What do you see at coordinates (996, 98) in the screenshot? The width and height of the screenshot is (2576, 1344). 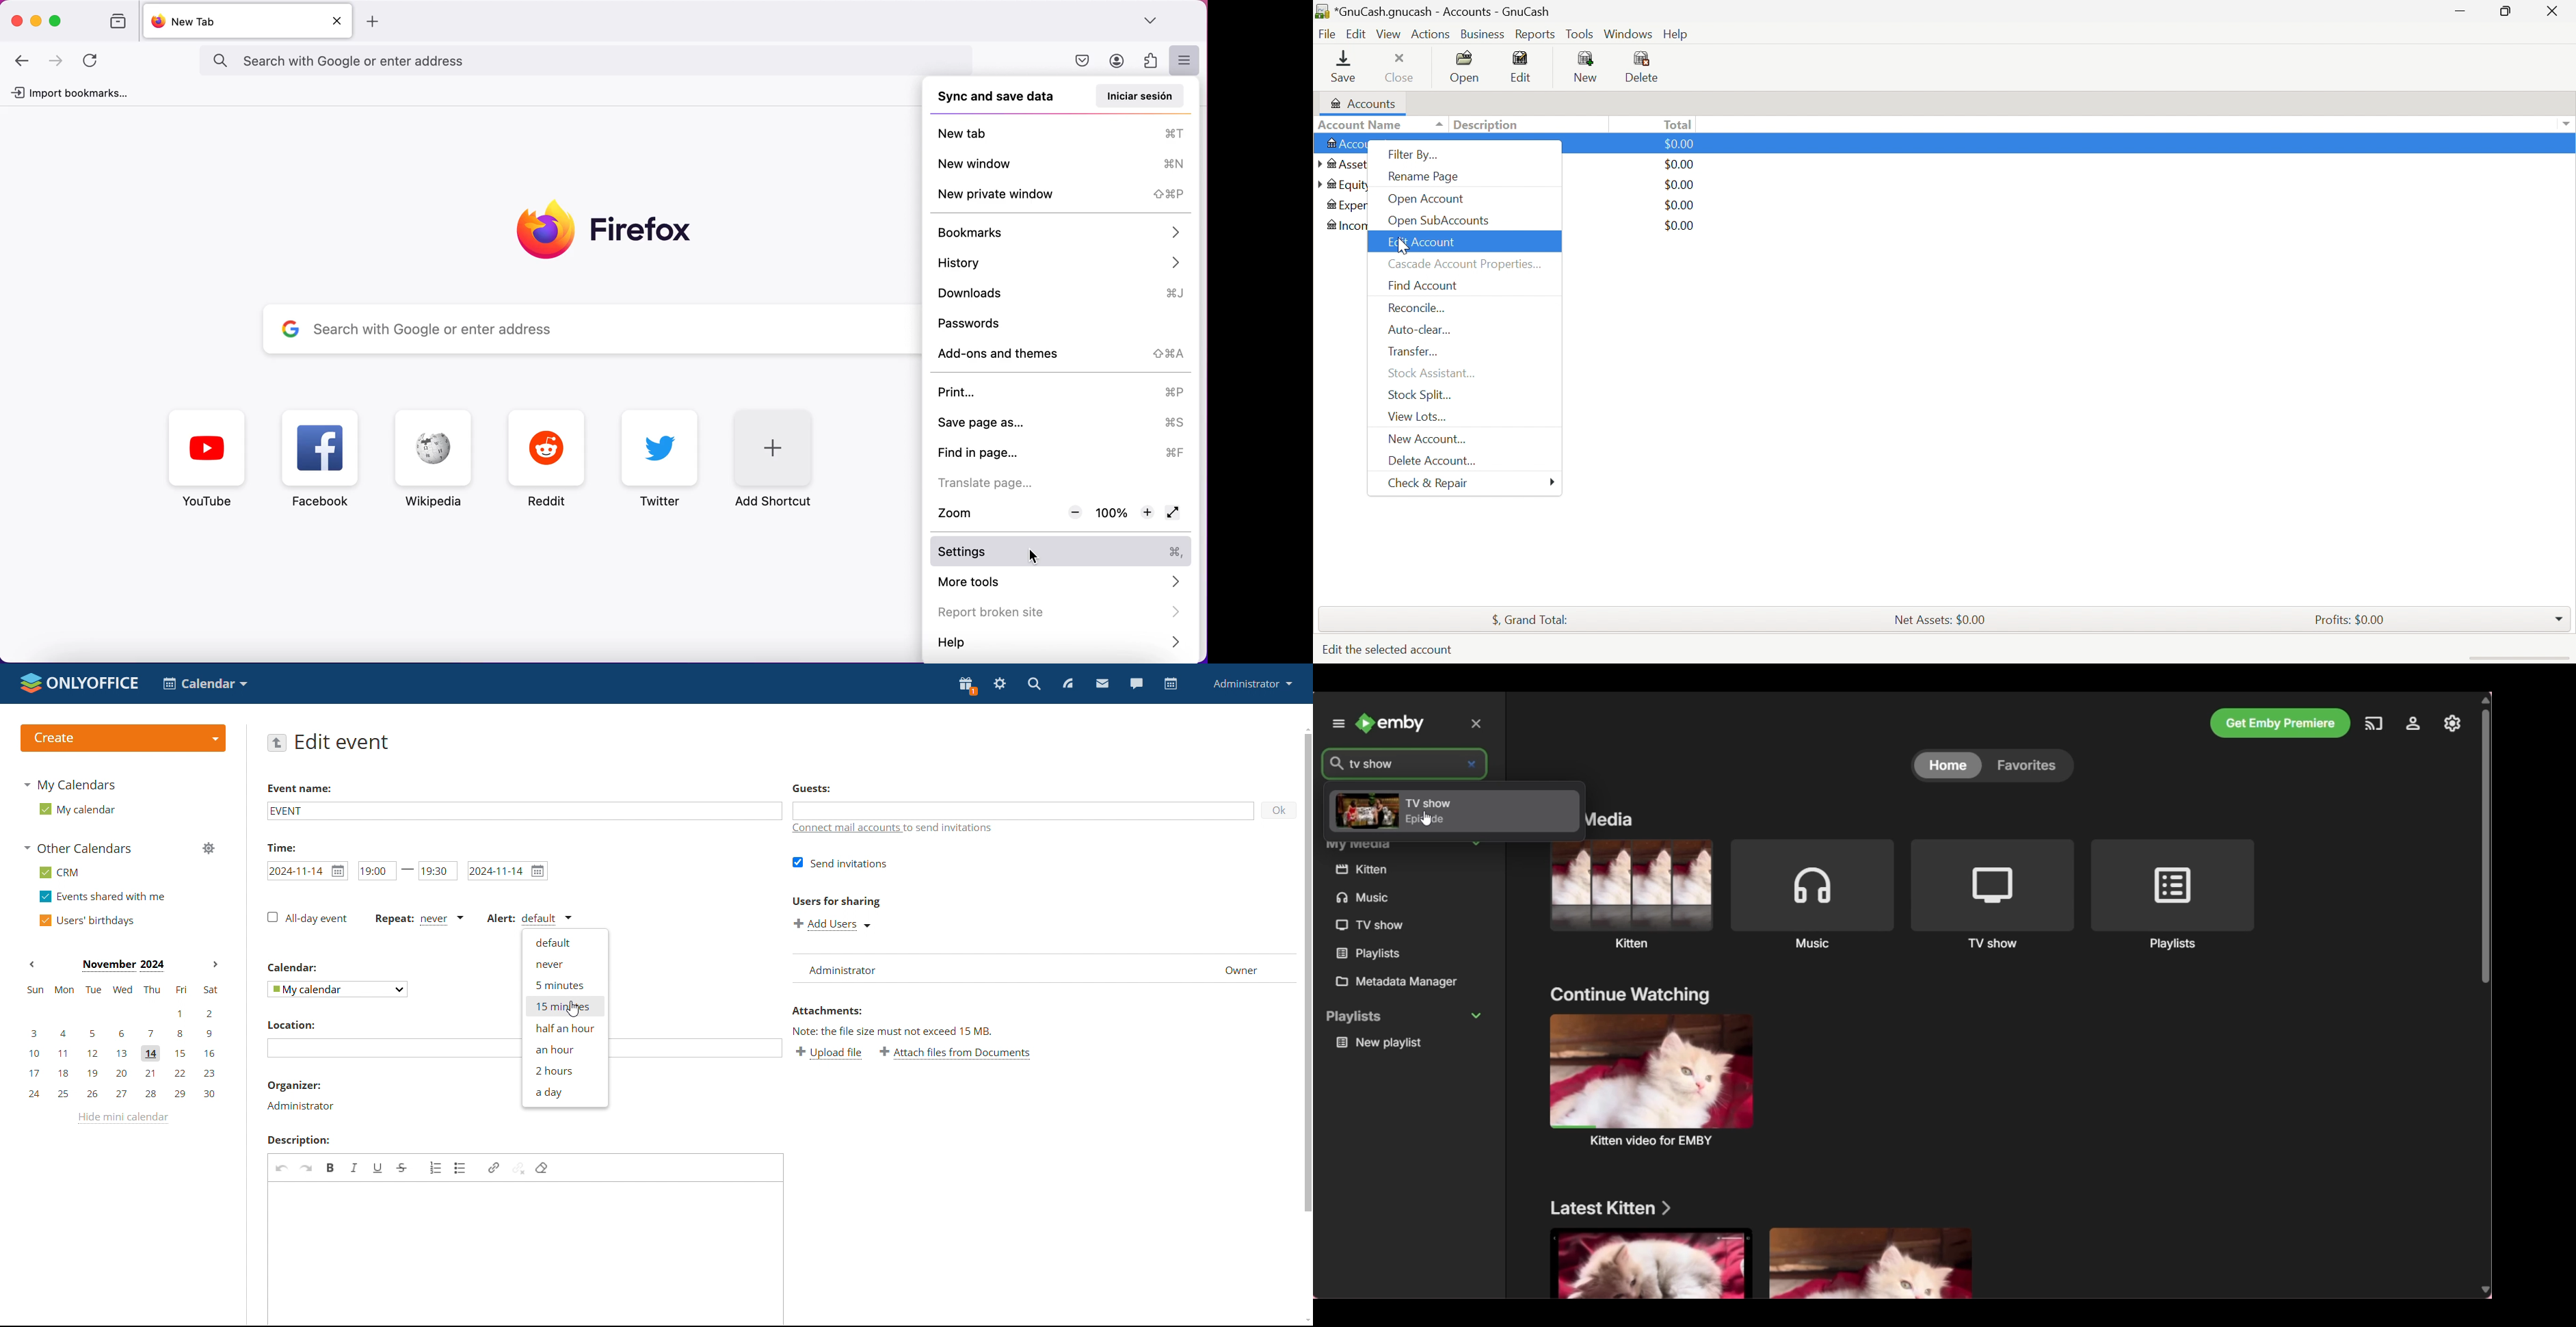 I see `sync and save data` at bounding box center [996, 98].